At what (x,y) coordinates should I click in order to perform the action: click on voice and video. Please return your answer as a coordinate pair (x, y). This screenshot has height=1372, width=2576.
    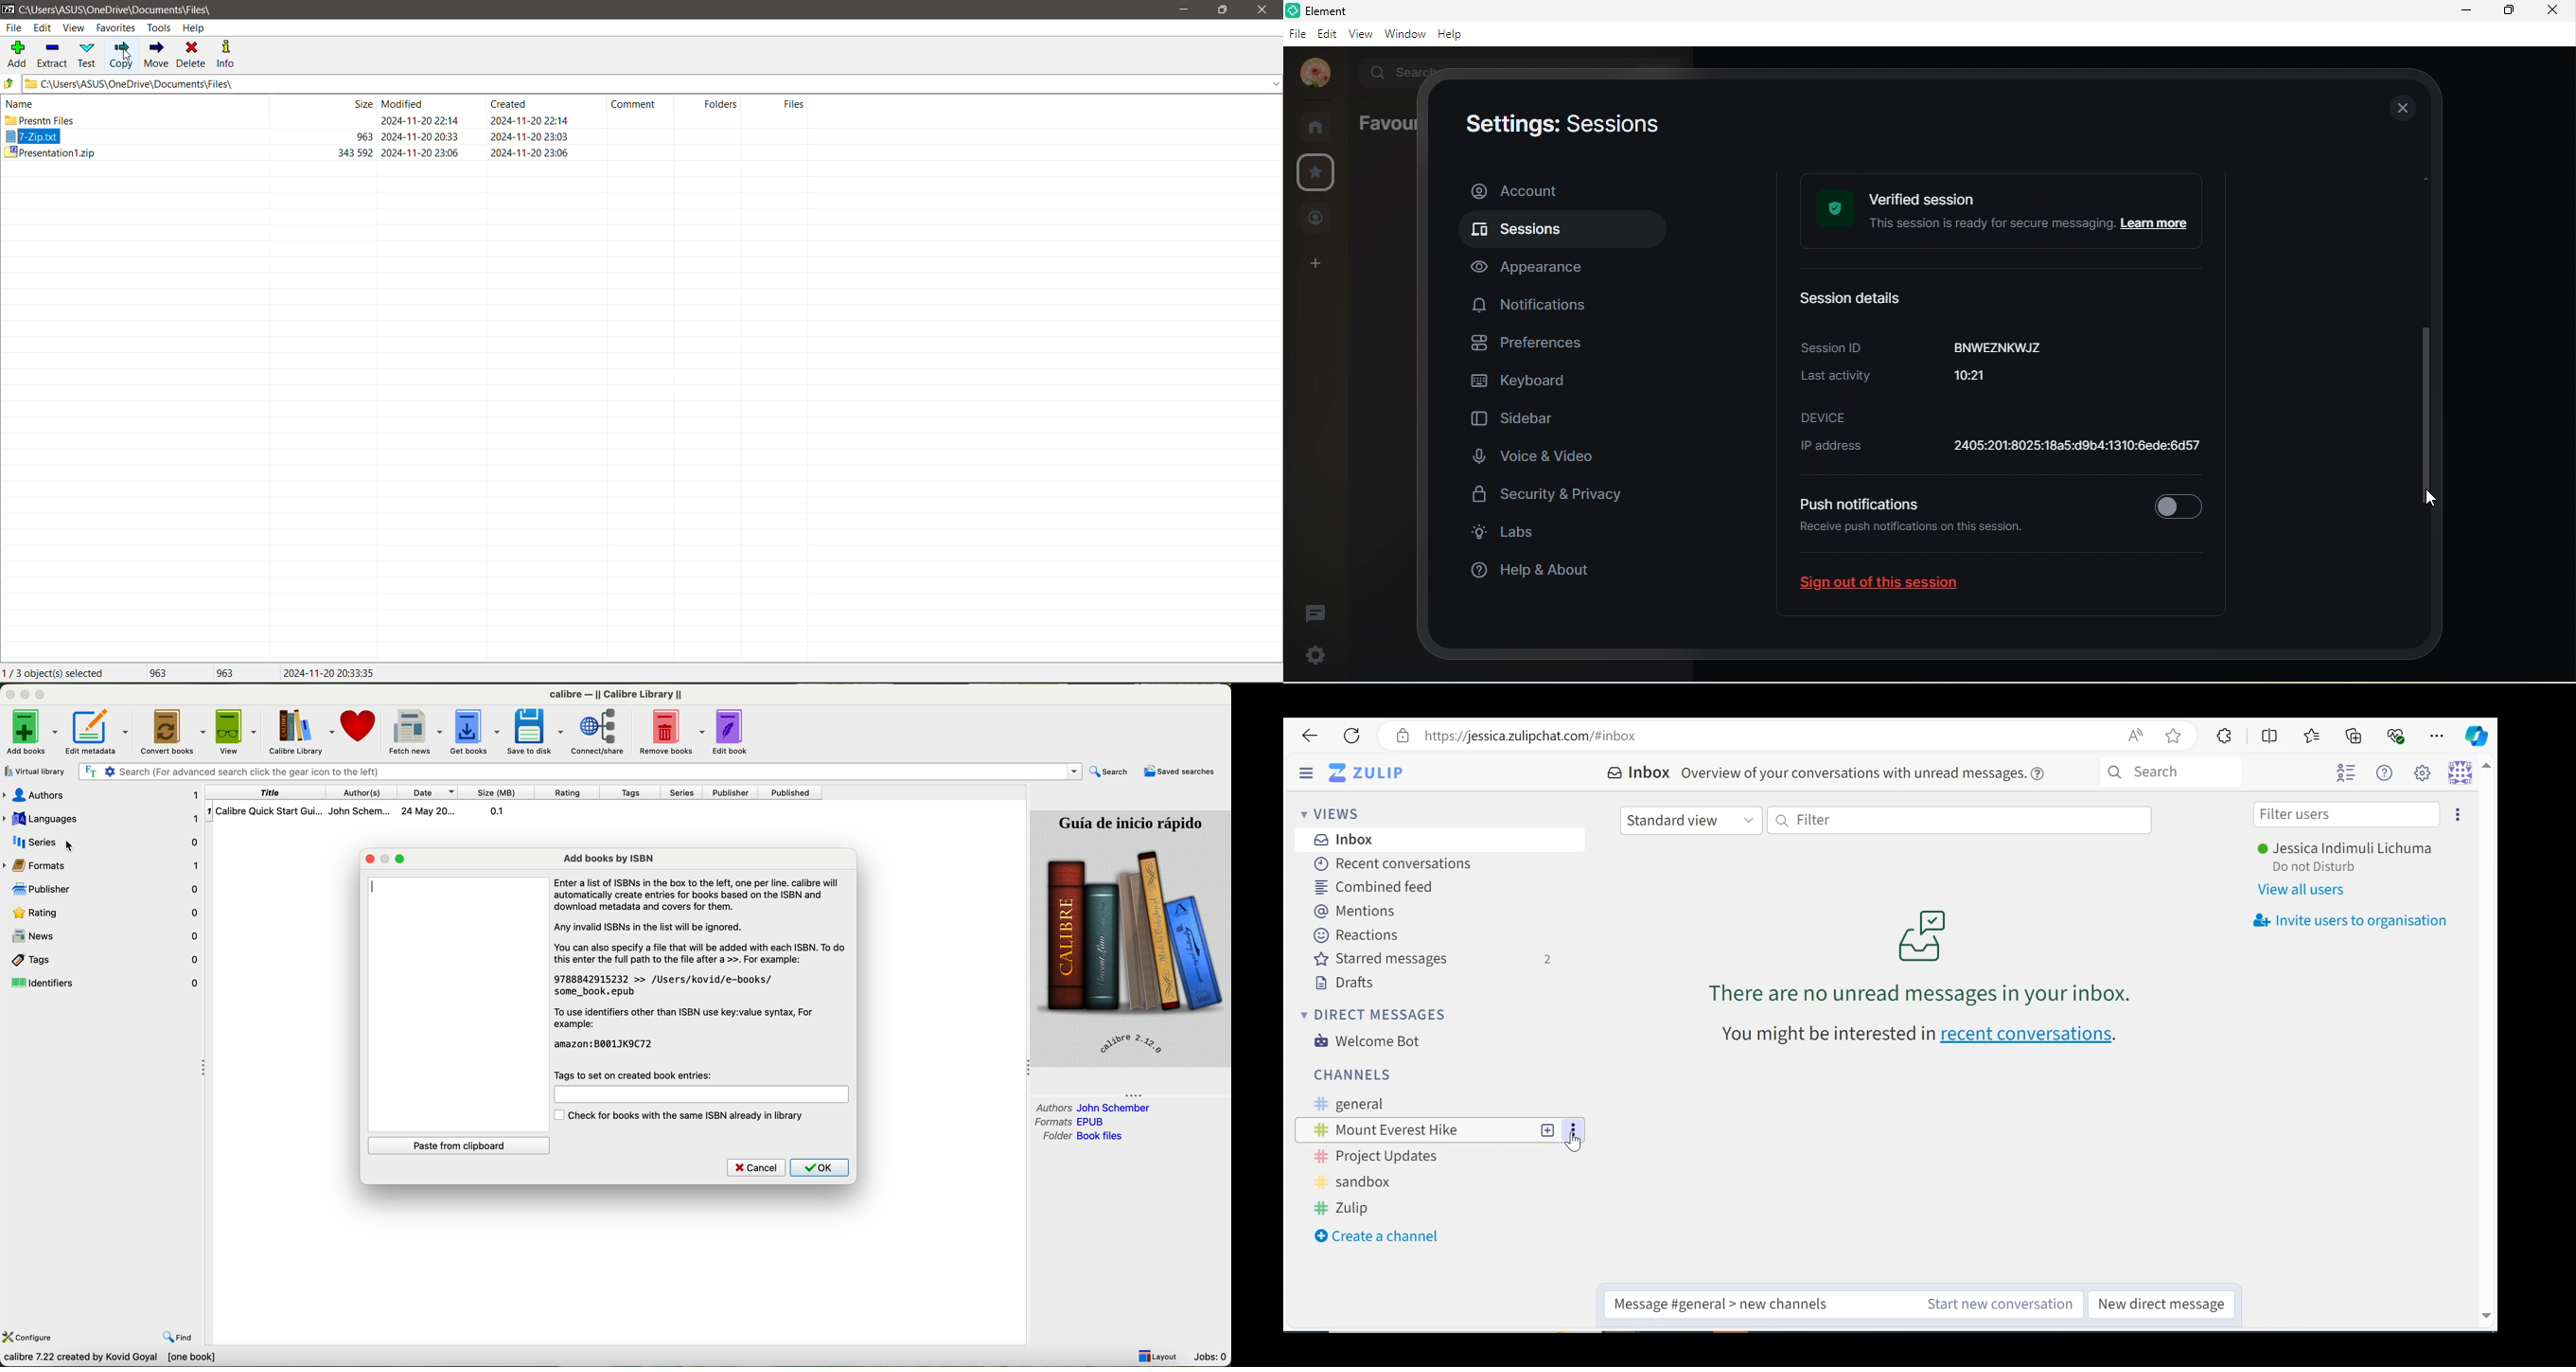
    Looking at the image, I should click on (1534, 455).